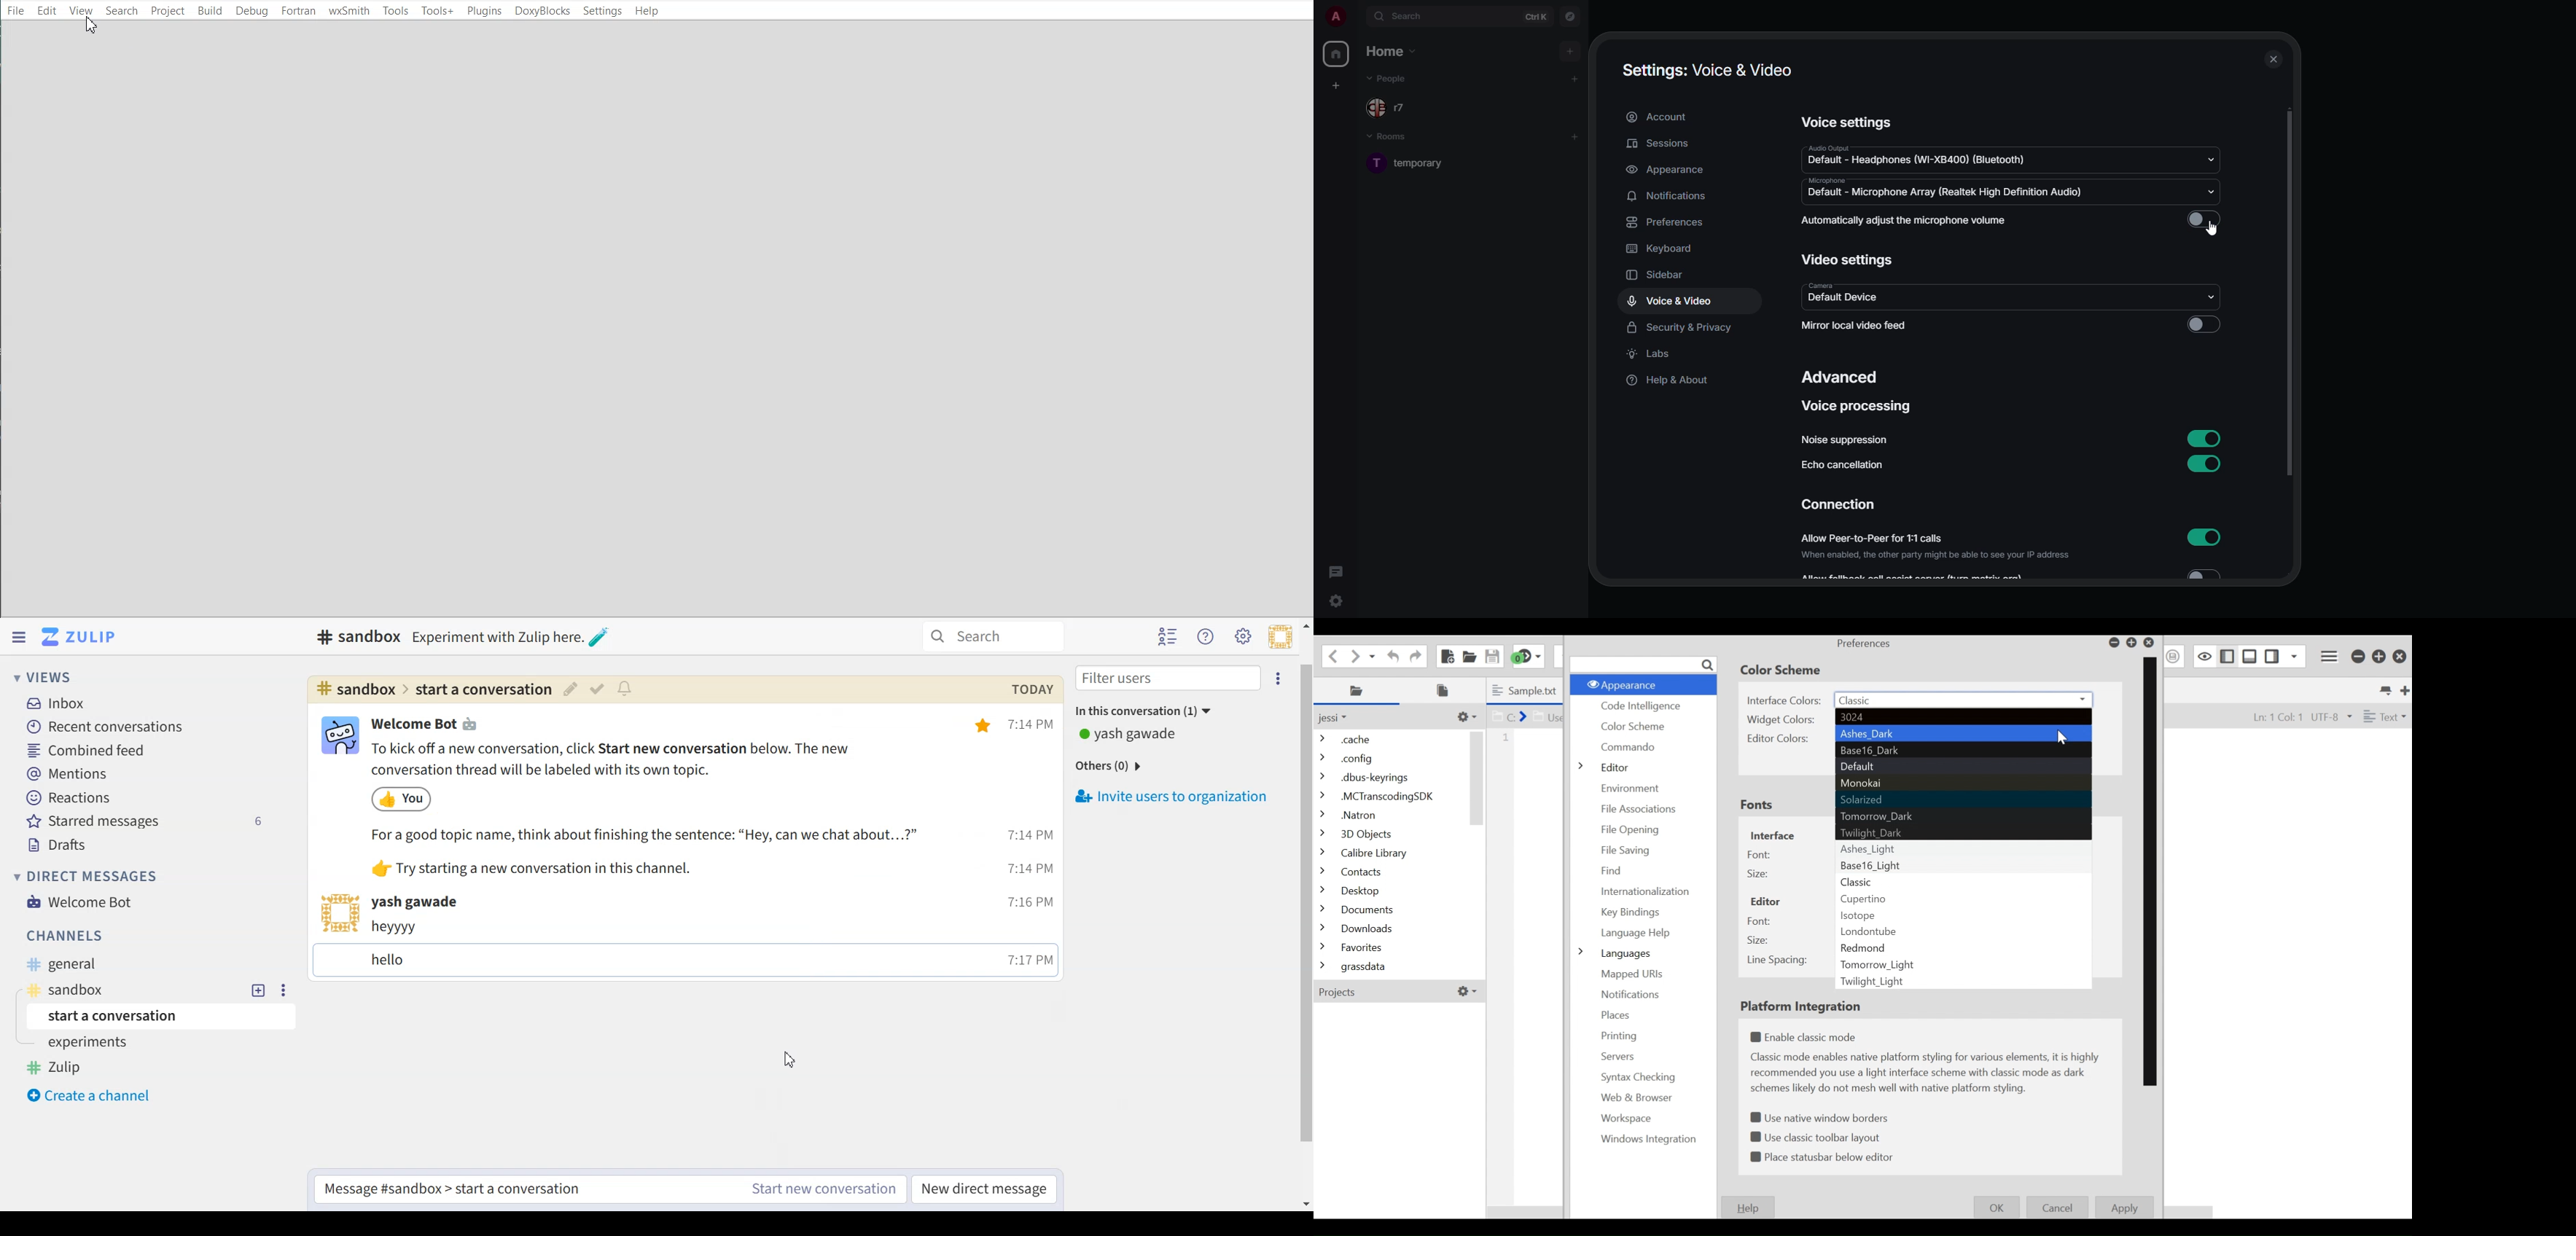 The width and height of the screenshot is (2576, 1260). Describe the element at coordinates (1818, 1136) in the screenshot. I see `(un)select Use Classic toolbar layout` at that location.